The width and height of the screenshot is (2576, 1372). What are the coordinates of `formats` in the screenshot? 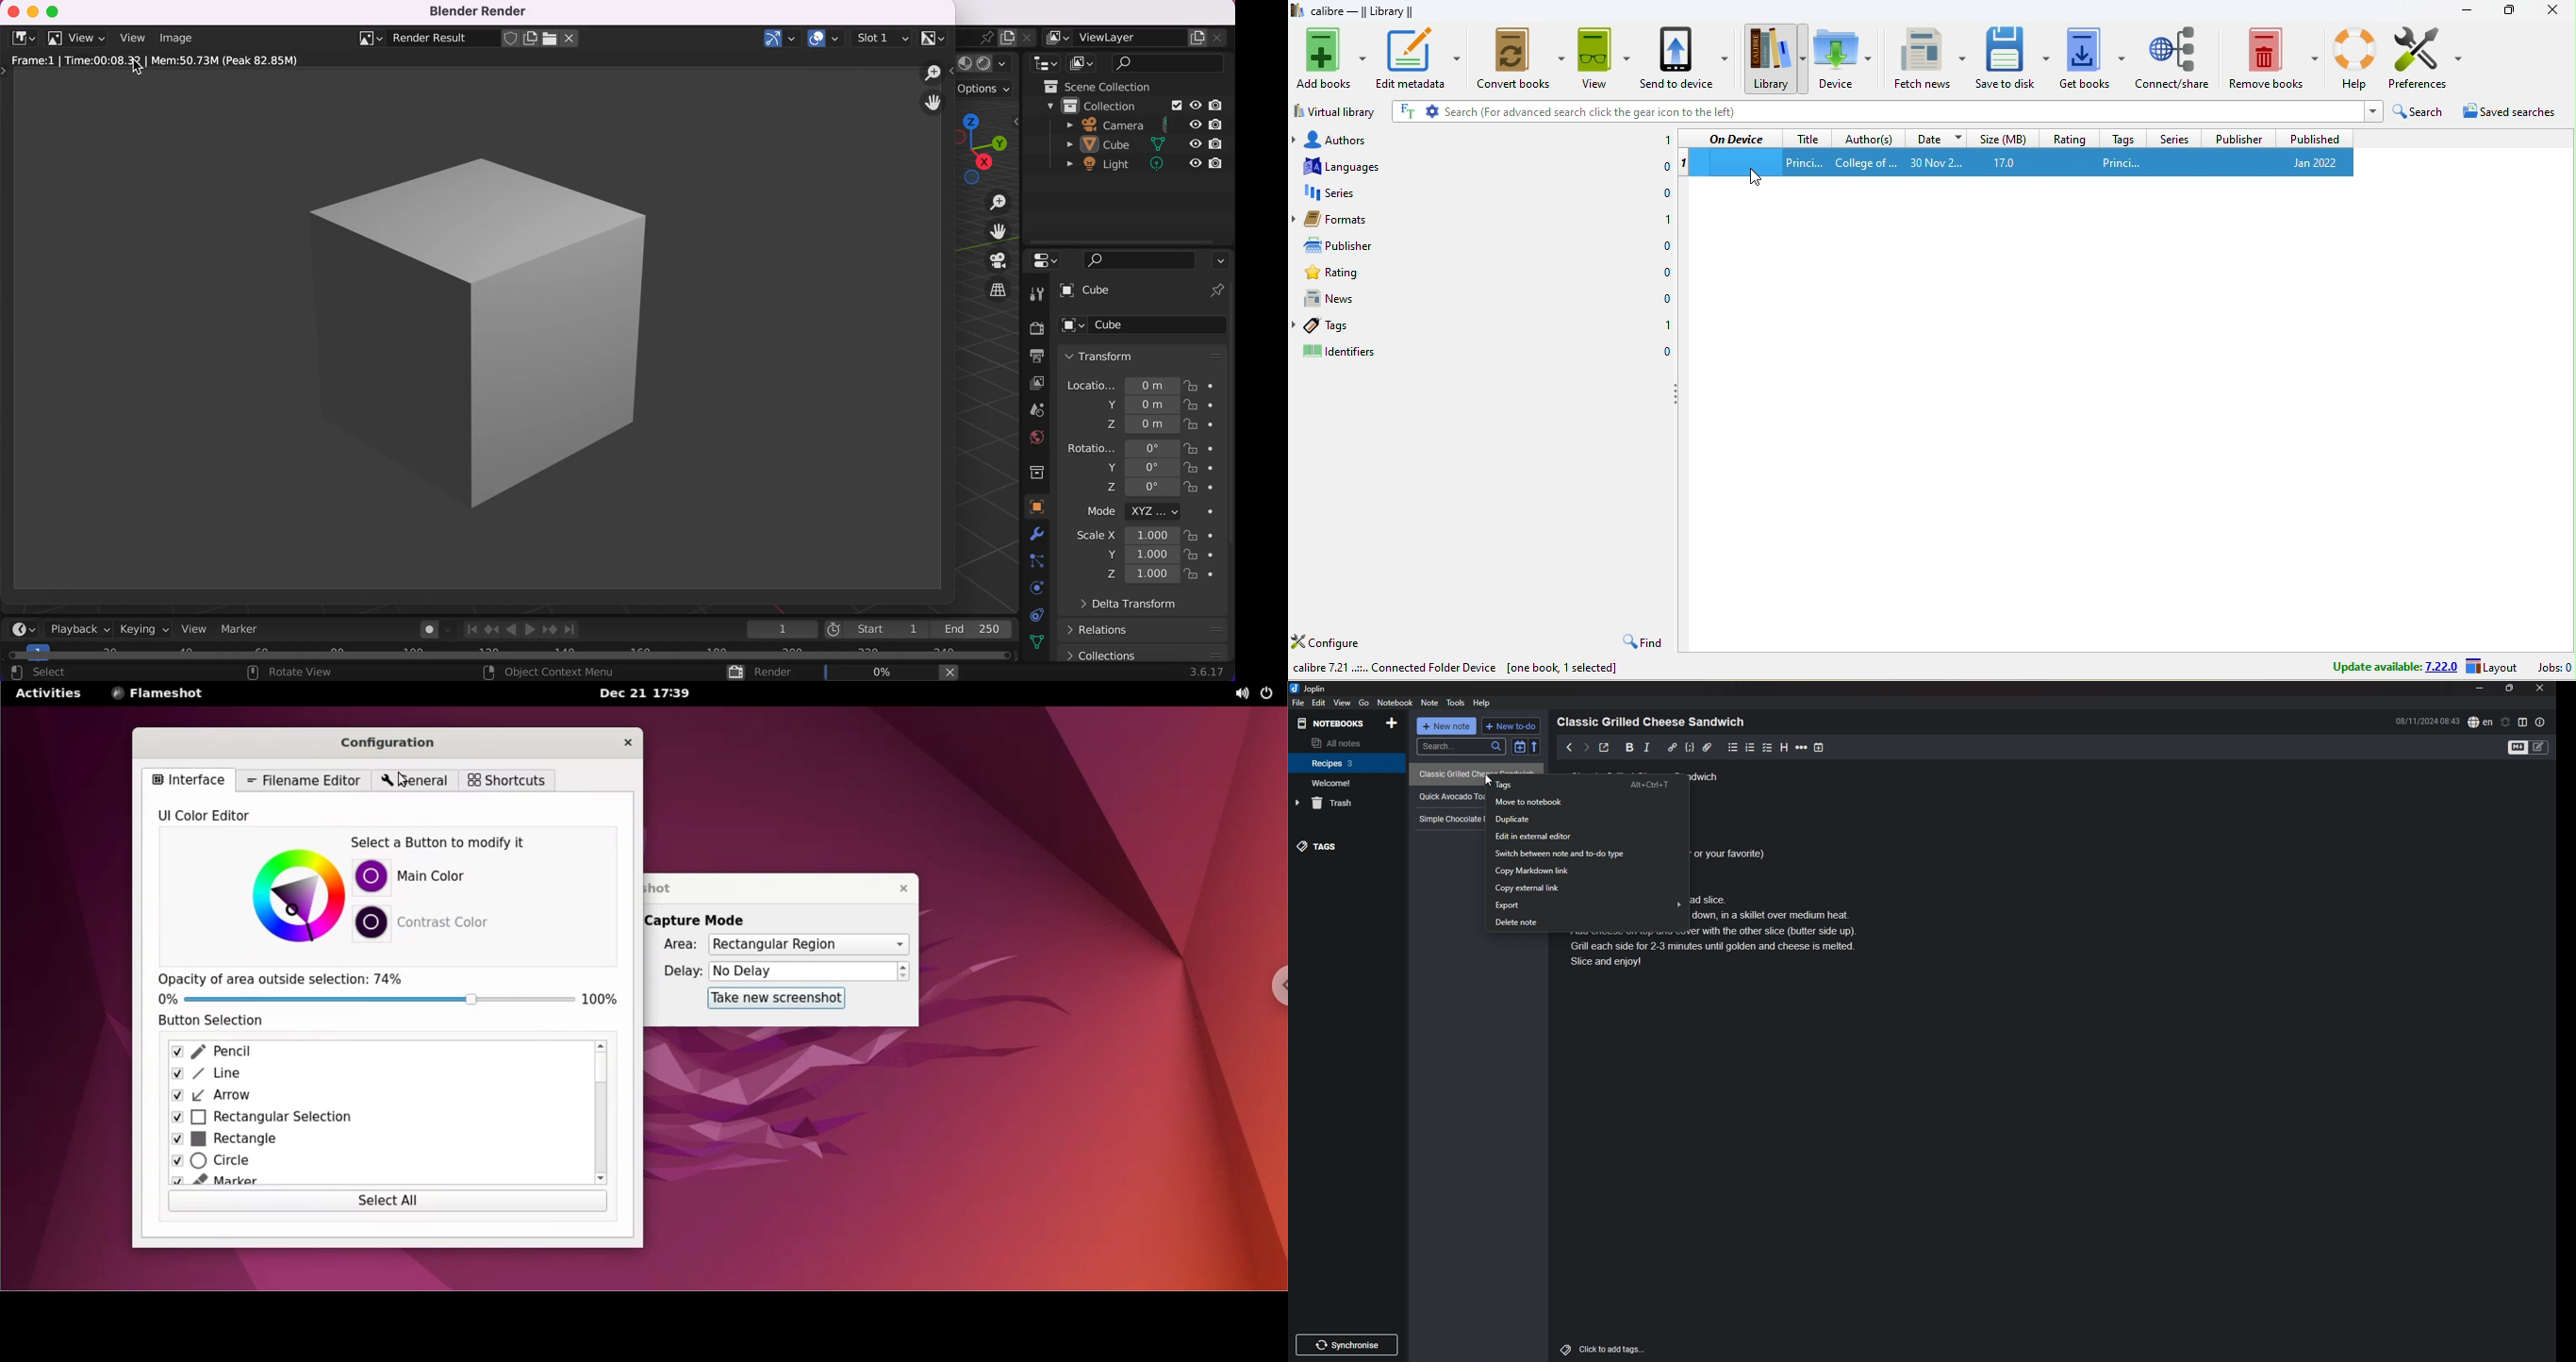 It's located at (1346, 219).